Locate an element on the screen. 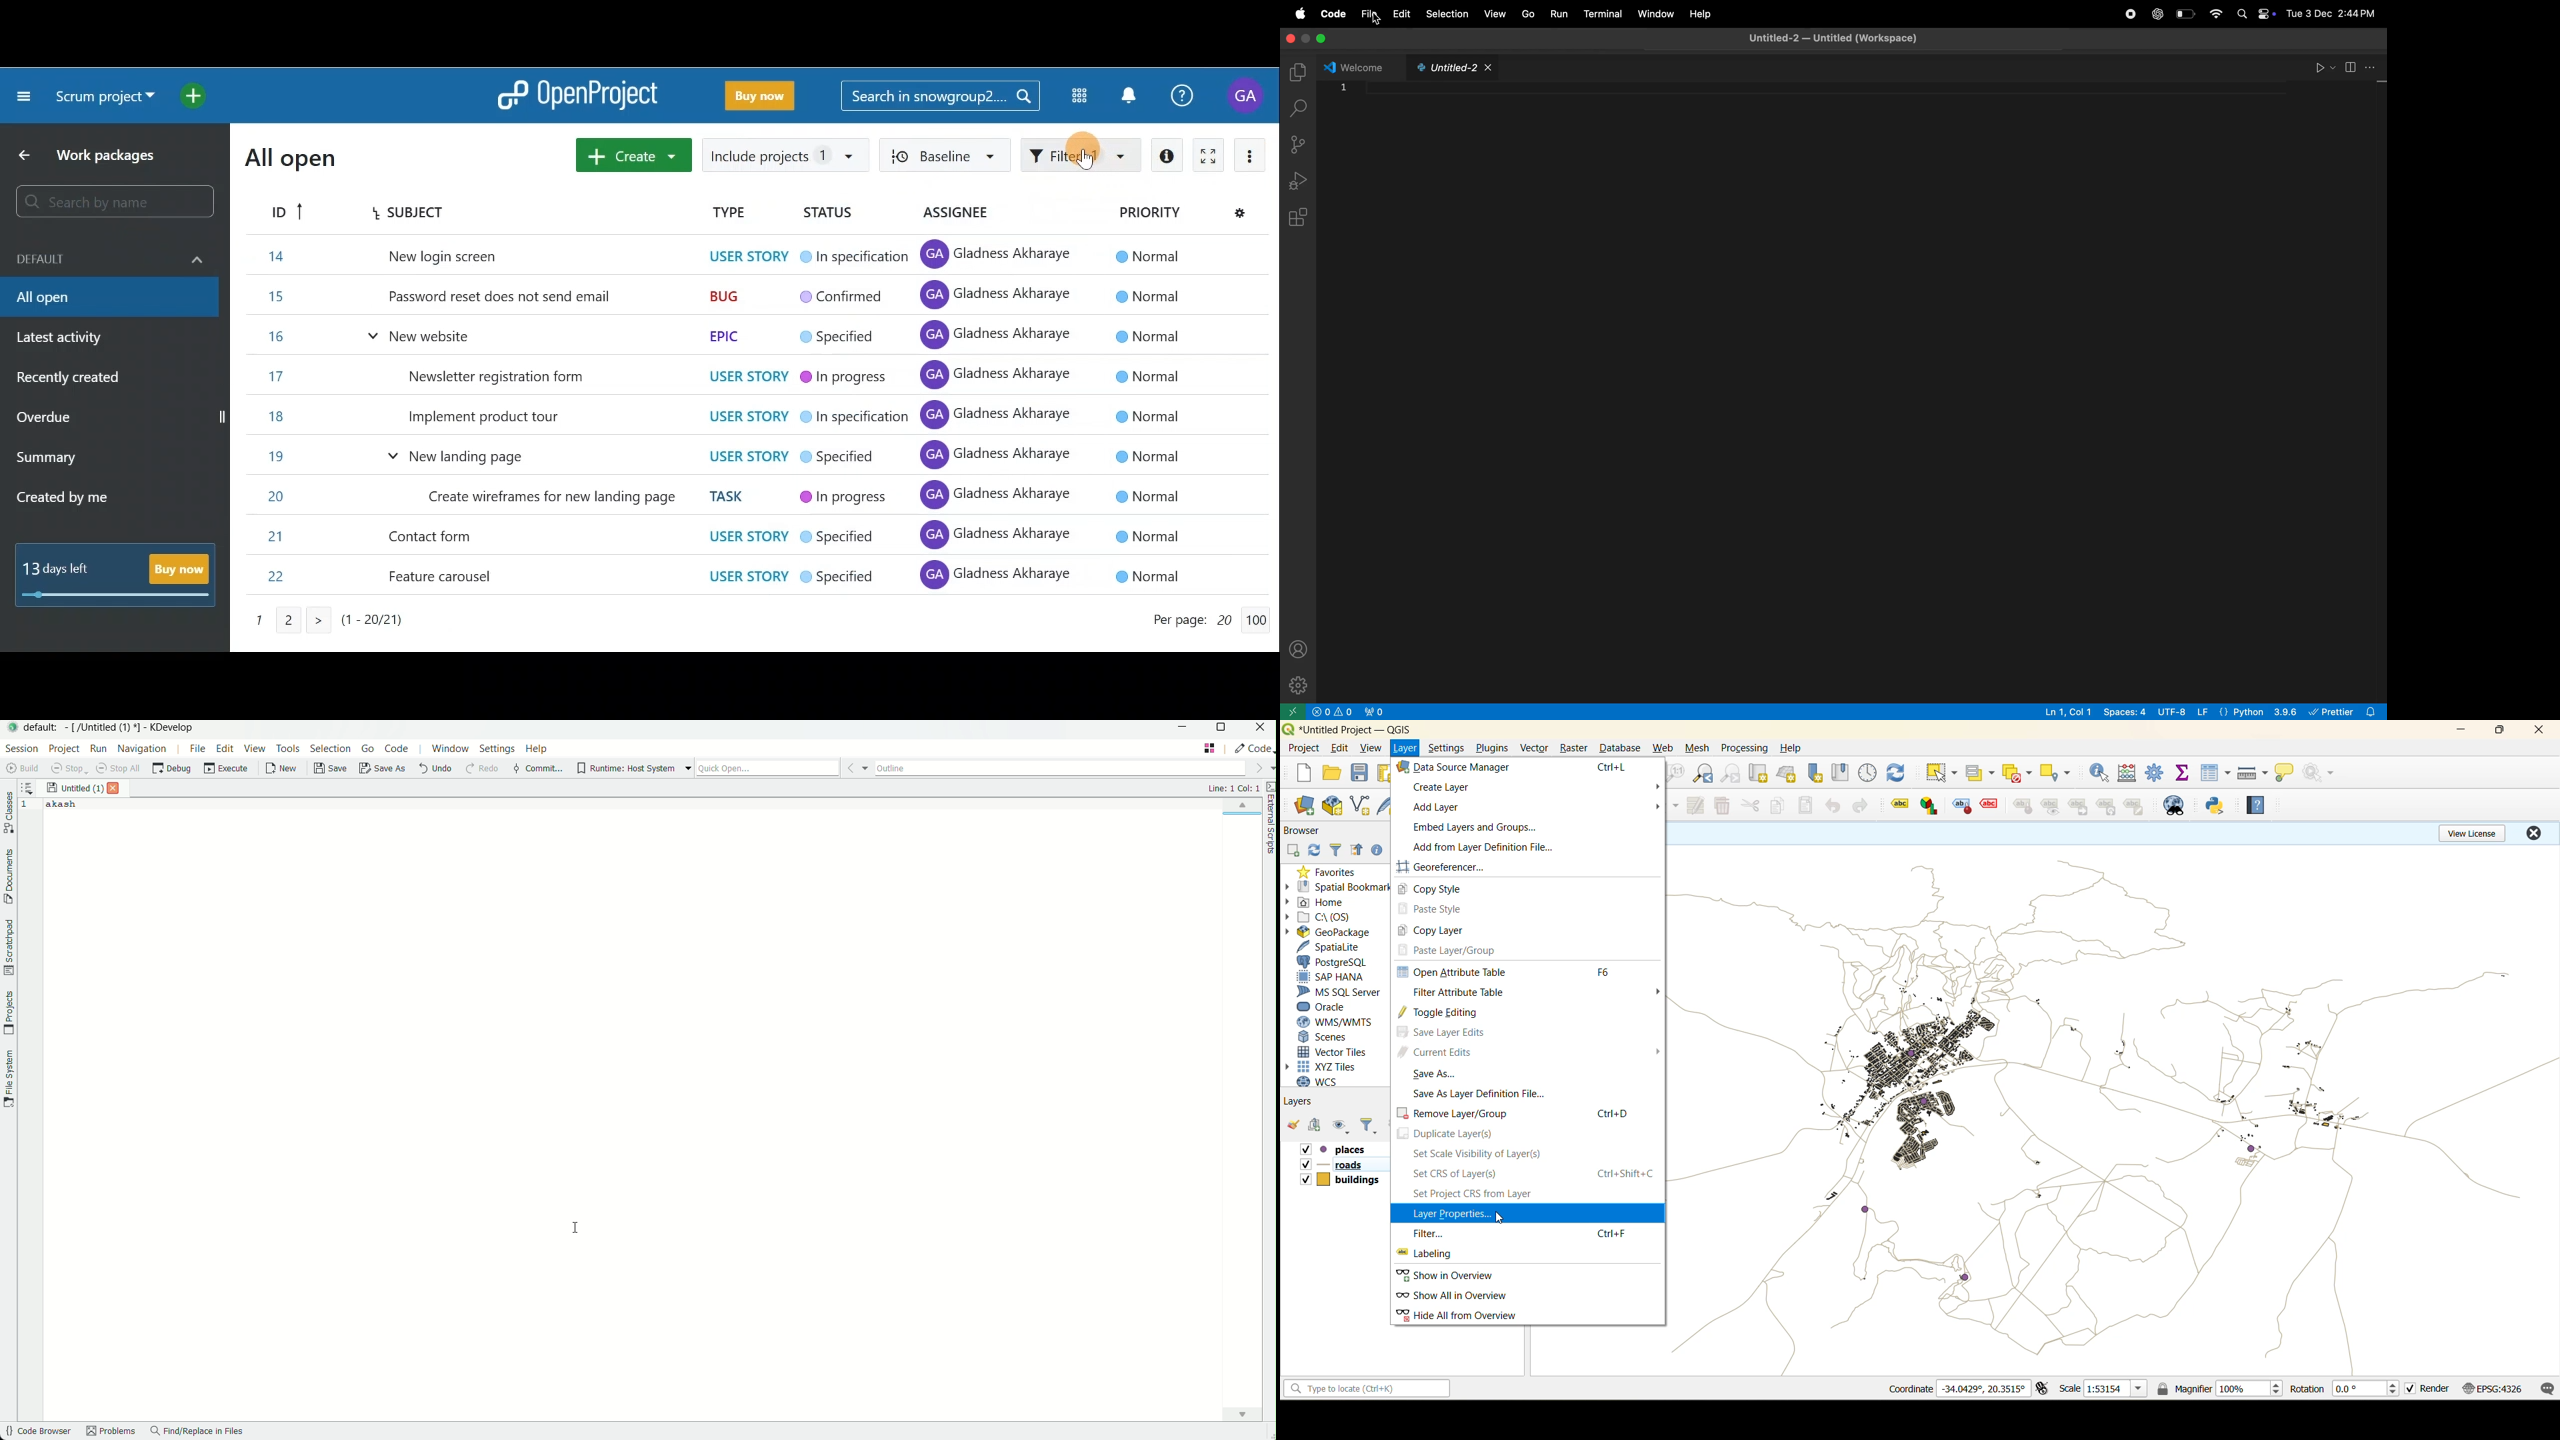 The height and width of the screenshot is (1456, 2576). Buy now is located at coordinates (123, 576).